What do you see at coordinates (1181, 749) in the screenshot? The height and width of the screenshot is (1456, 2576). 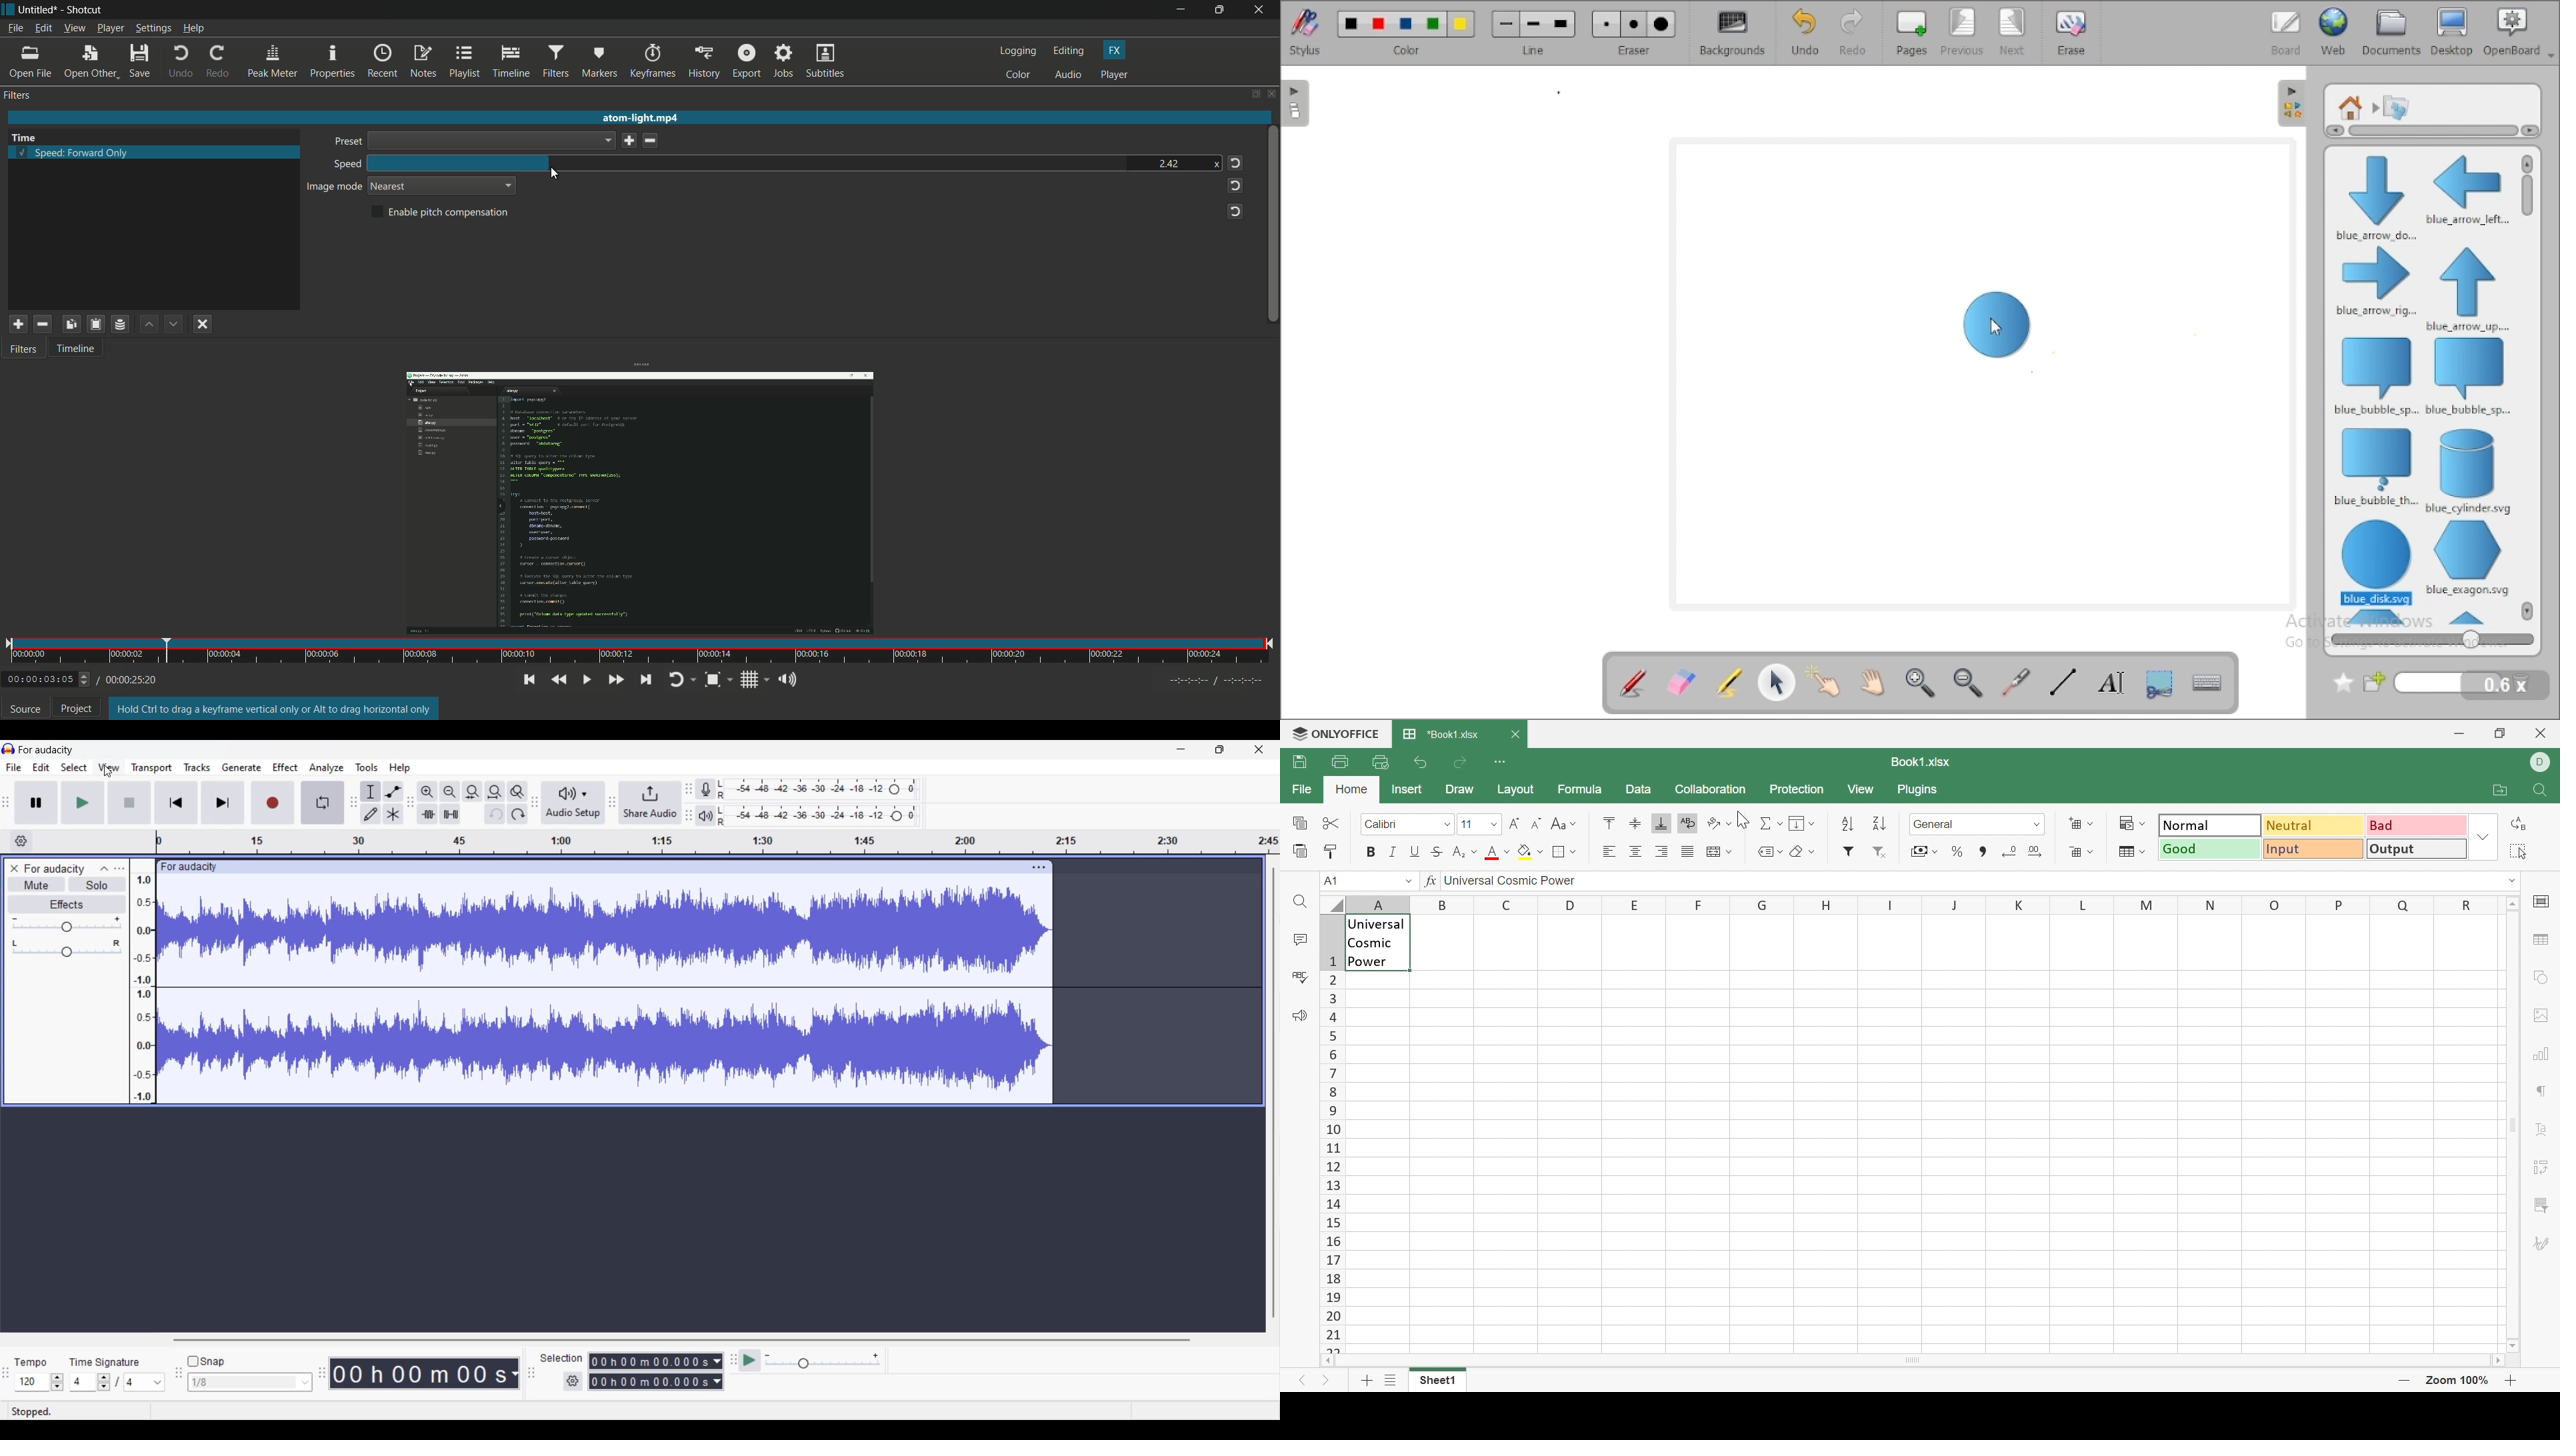 I see `Minimize` at bounding box center [1181, 749].